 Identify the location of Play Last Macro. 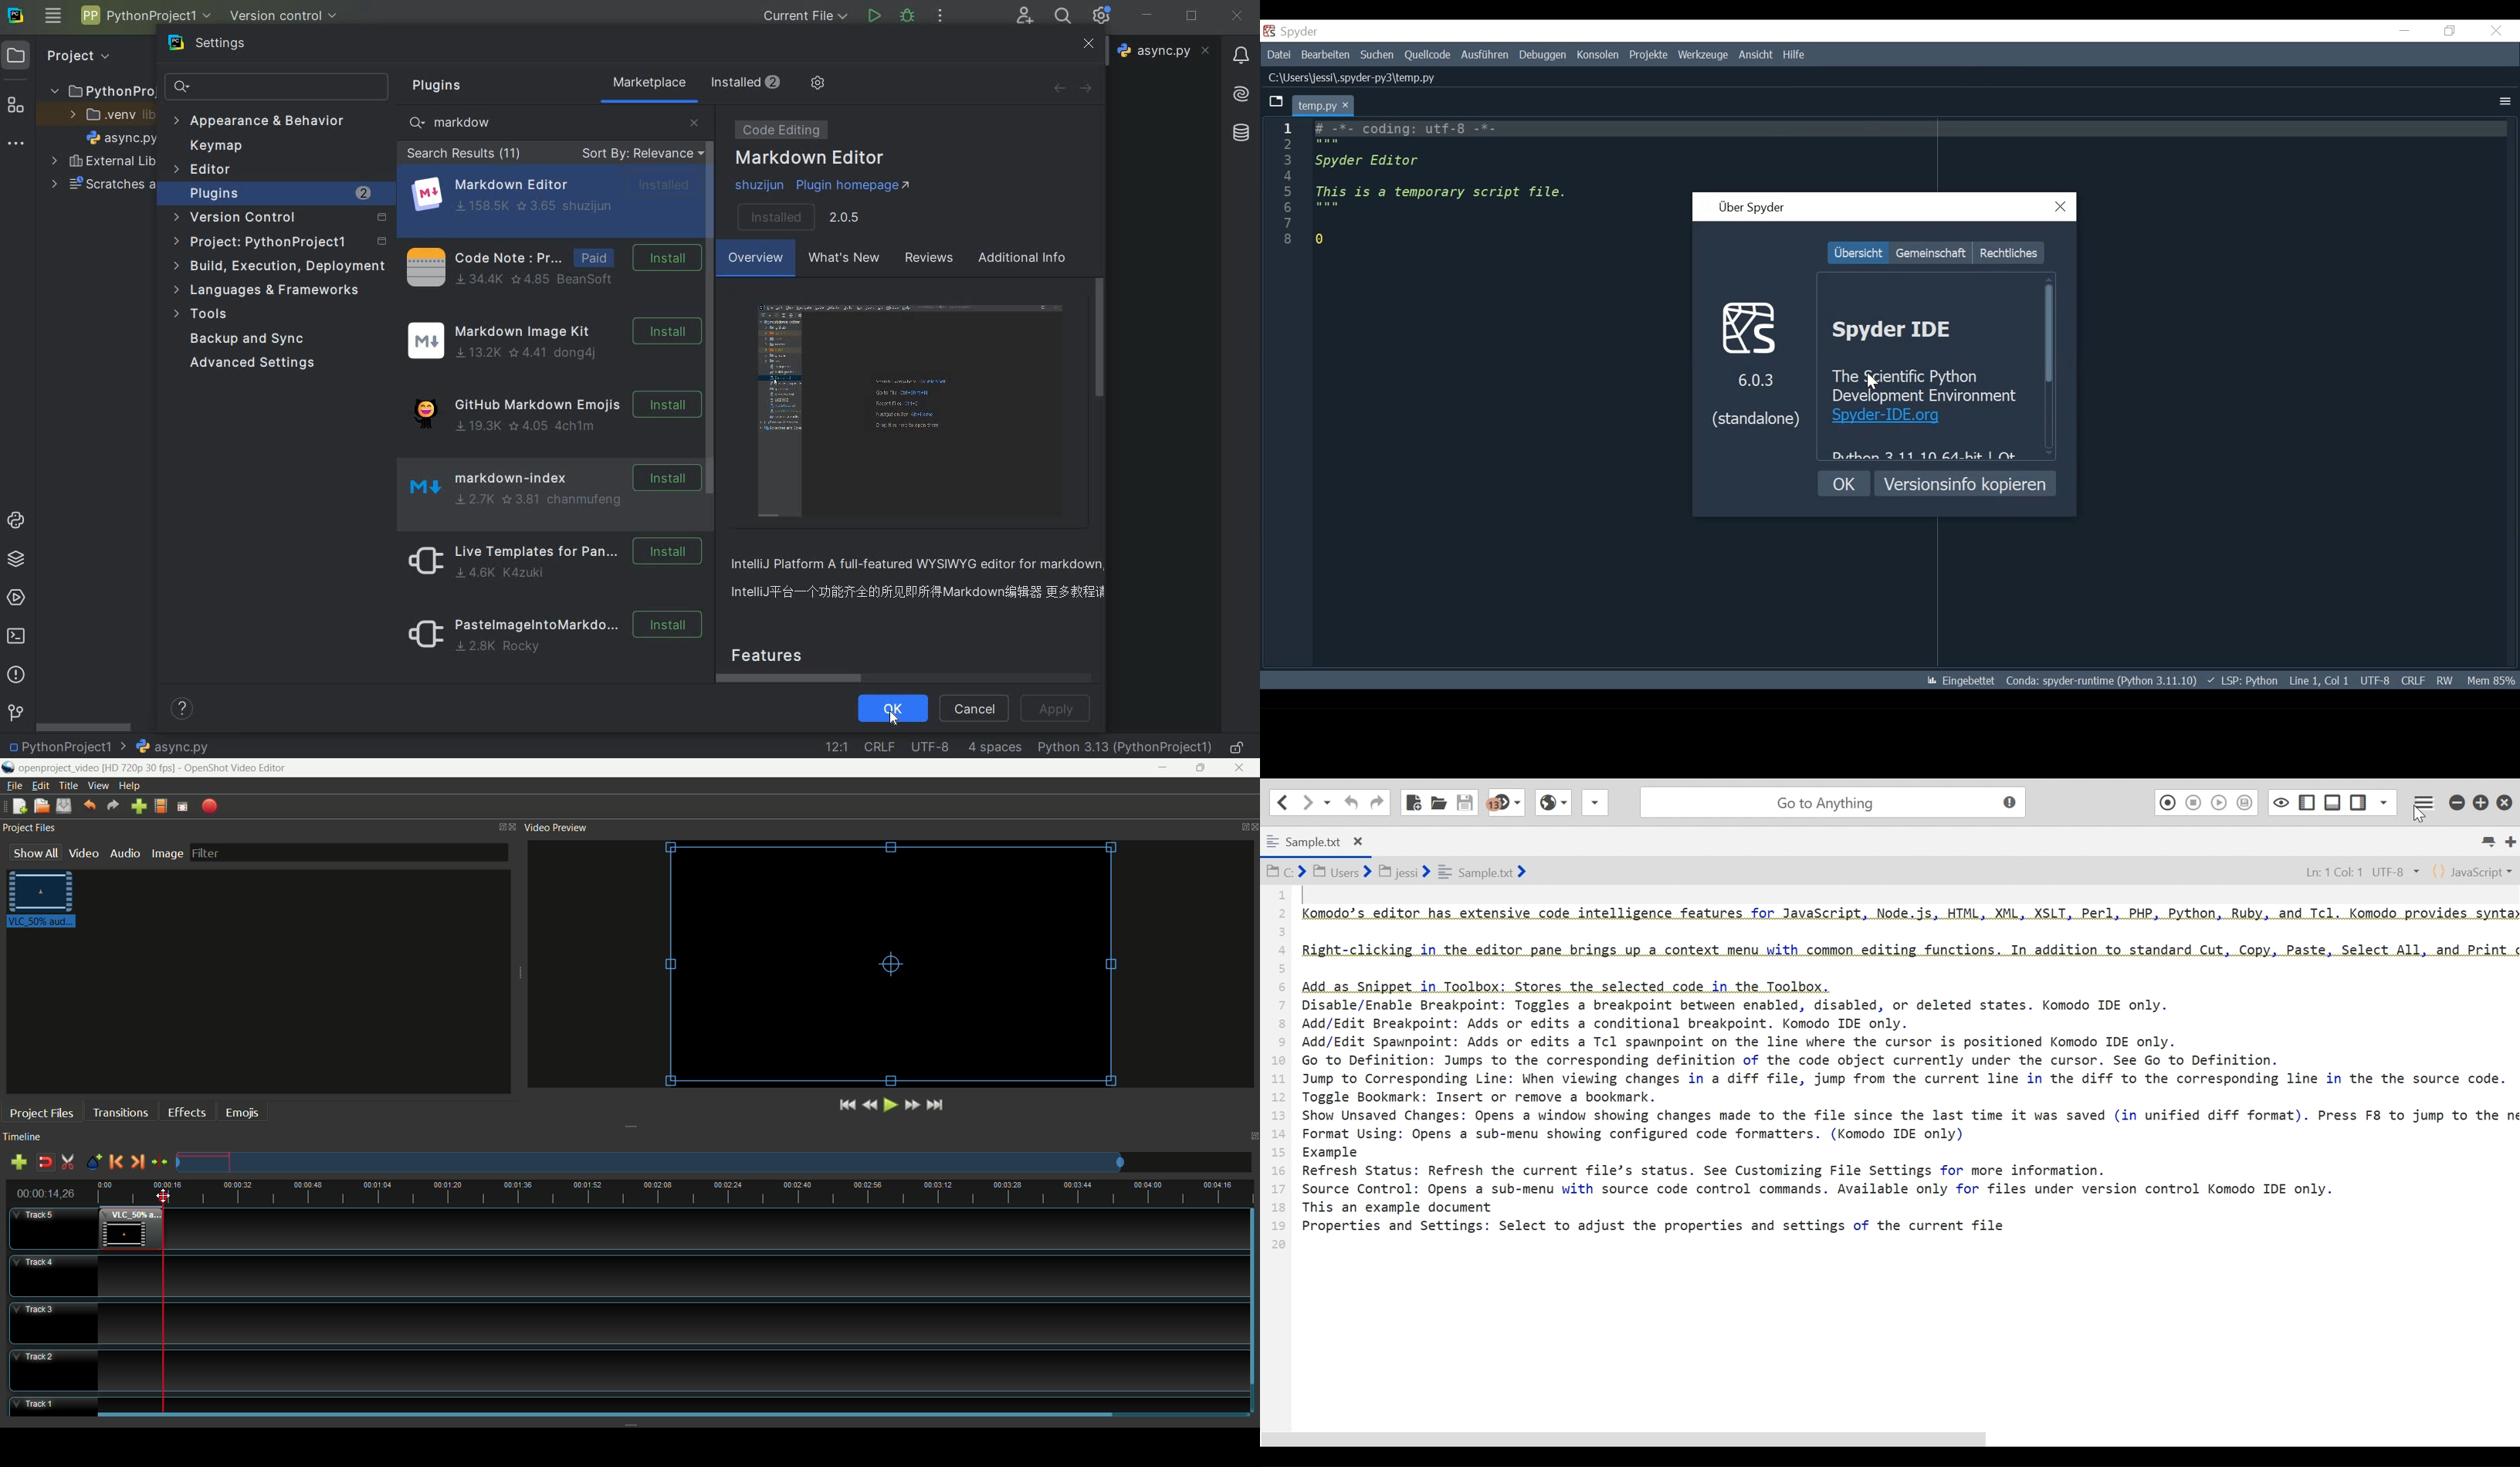
(2219, 802).